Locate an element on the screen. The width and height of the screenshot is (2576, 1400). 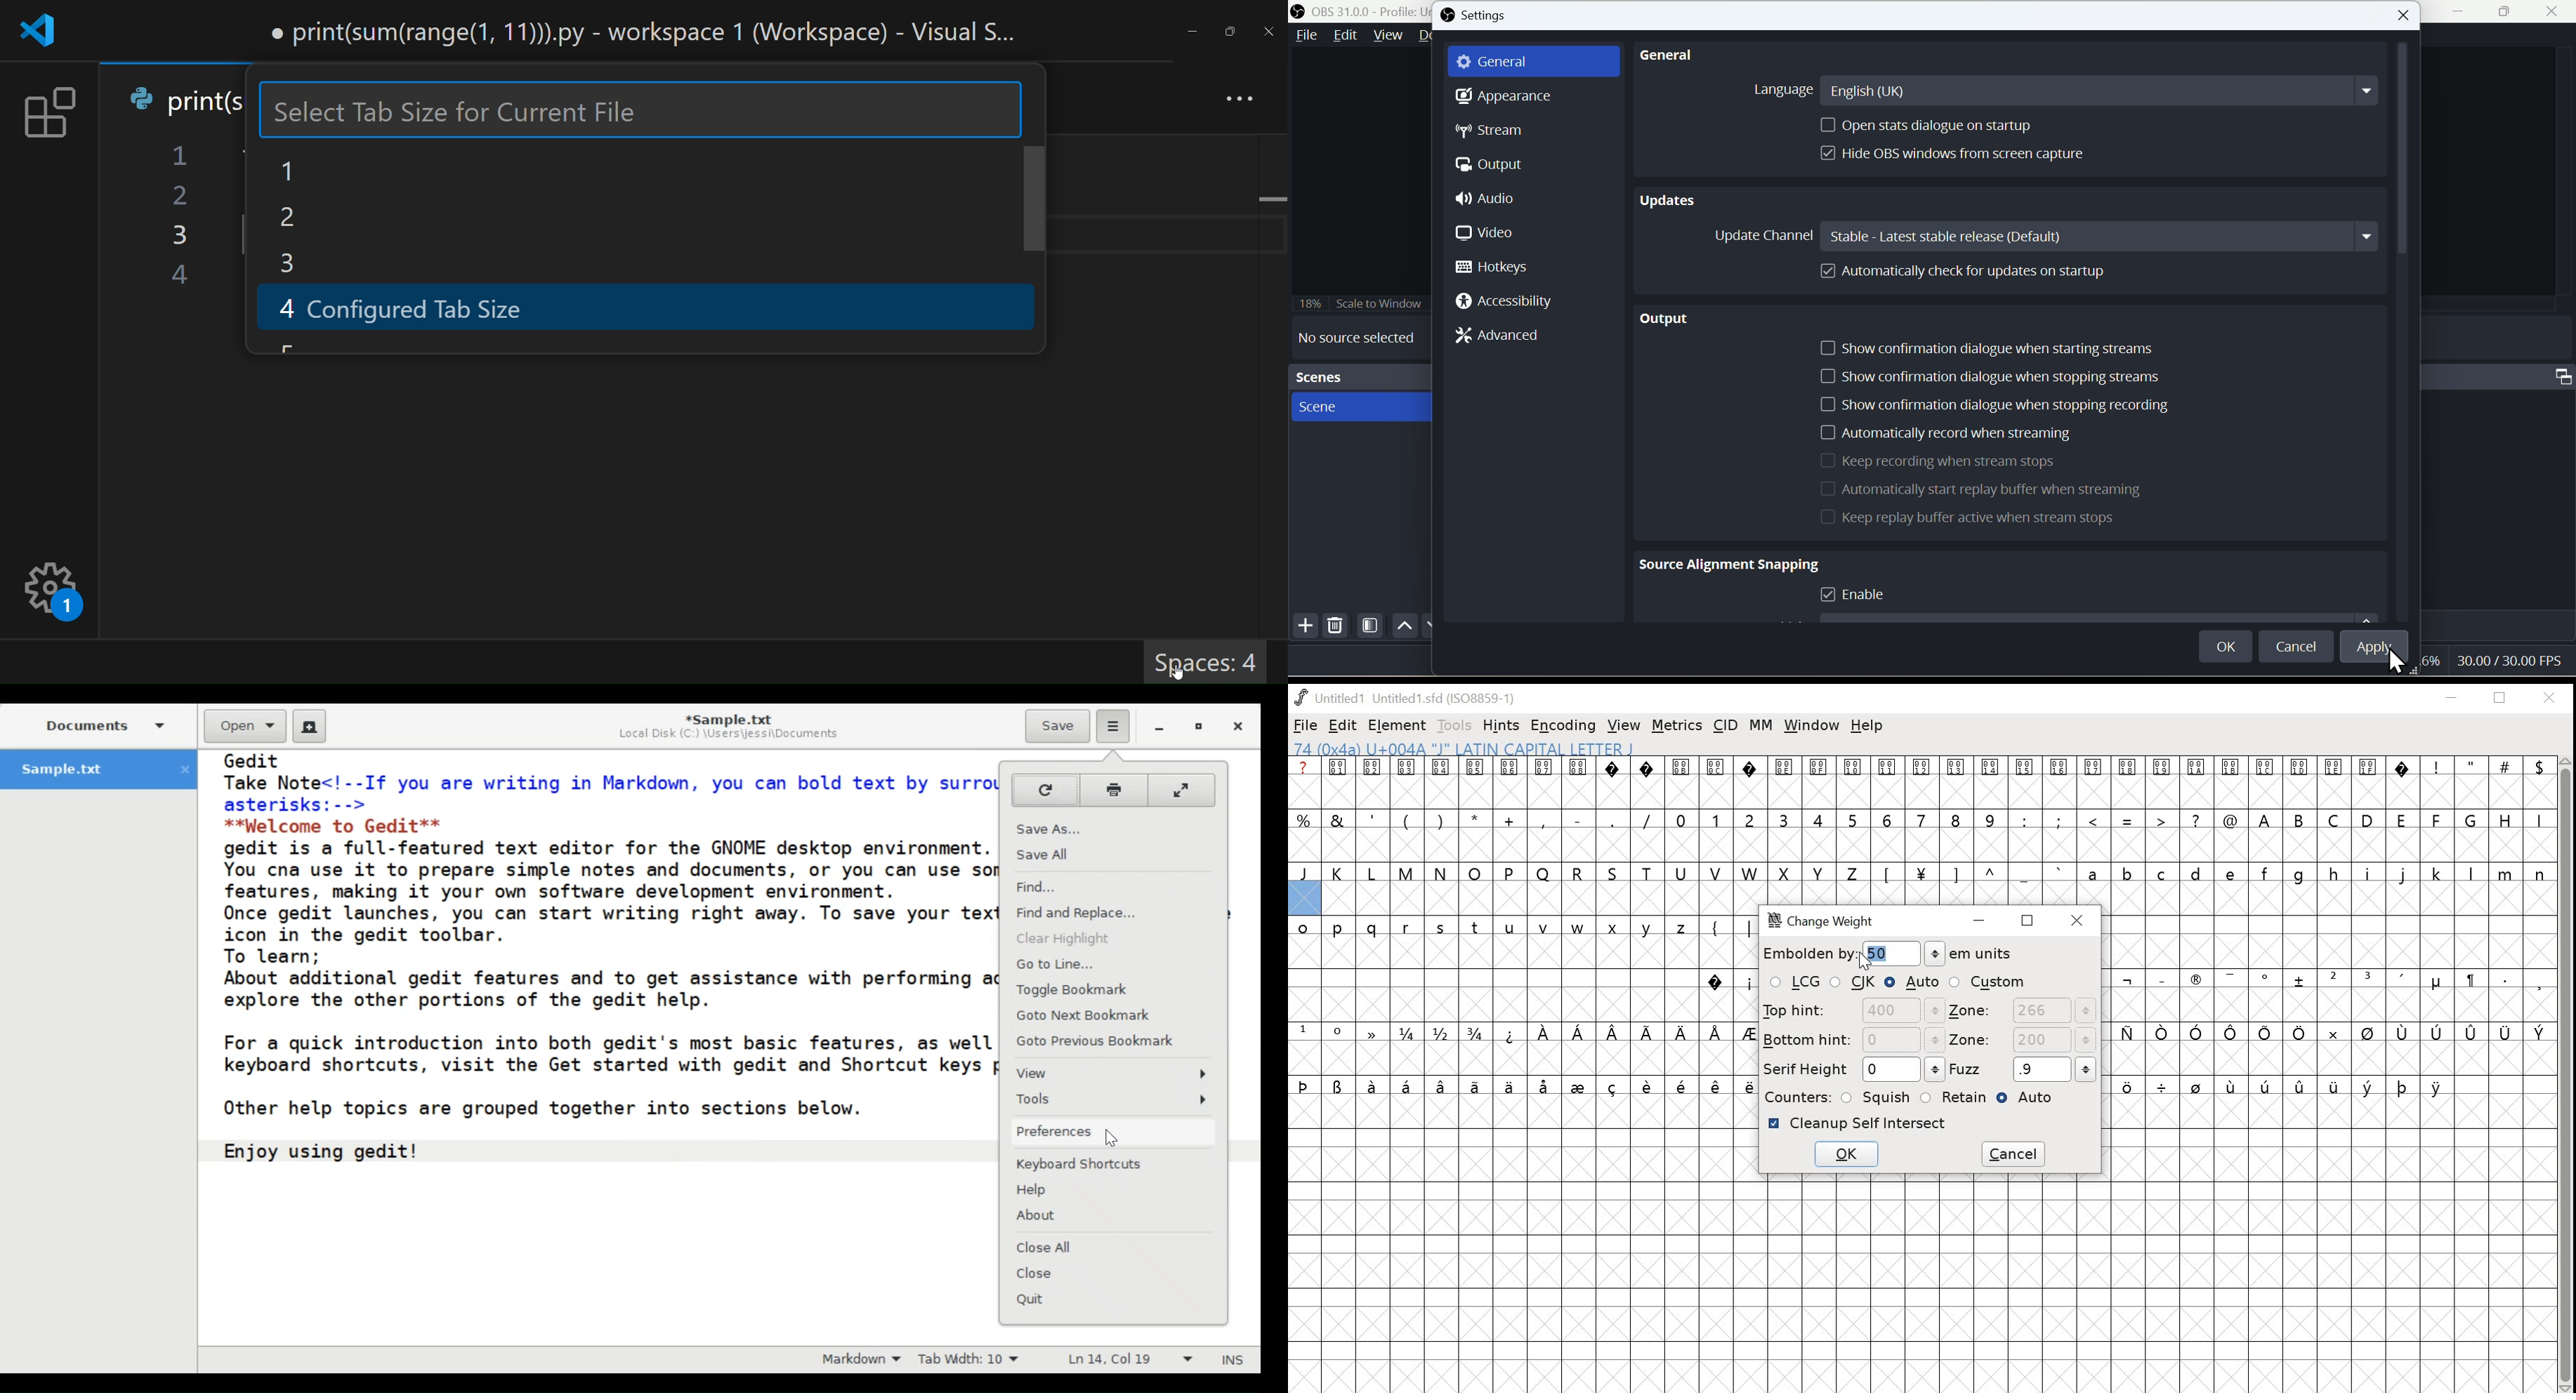
ZONE is located at coordinates (2023, 1011).